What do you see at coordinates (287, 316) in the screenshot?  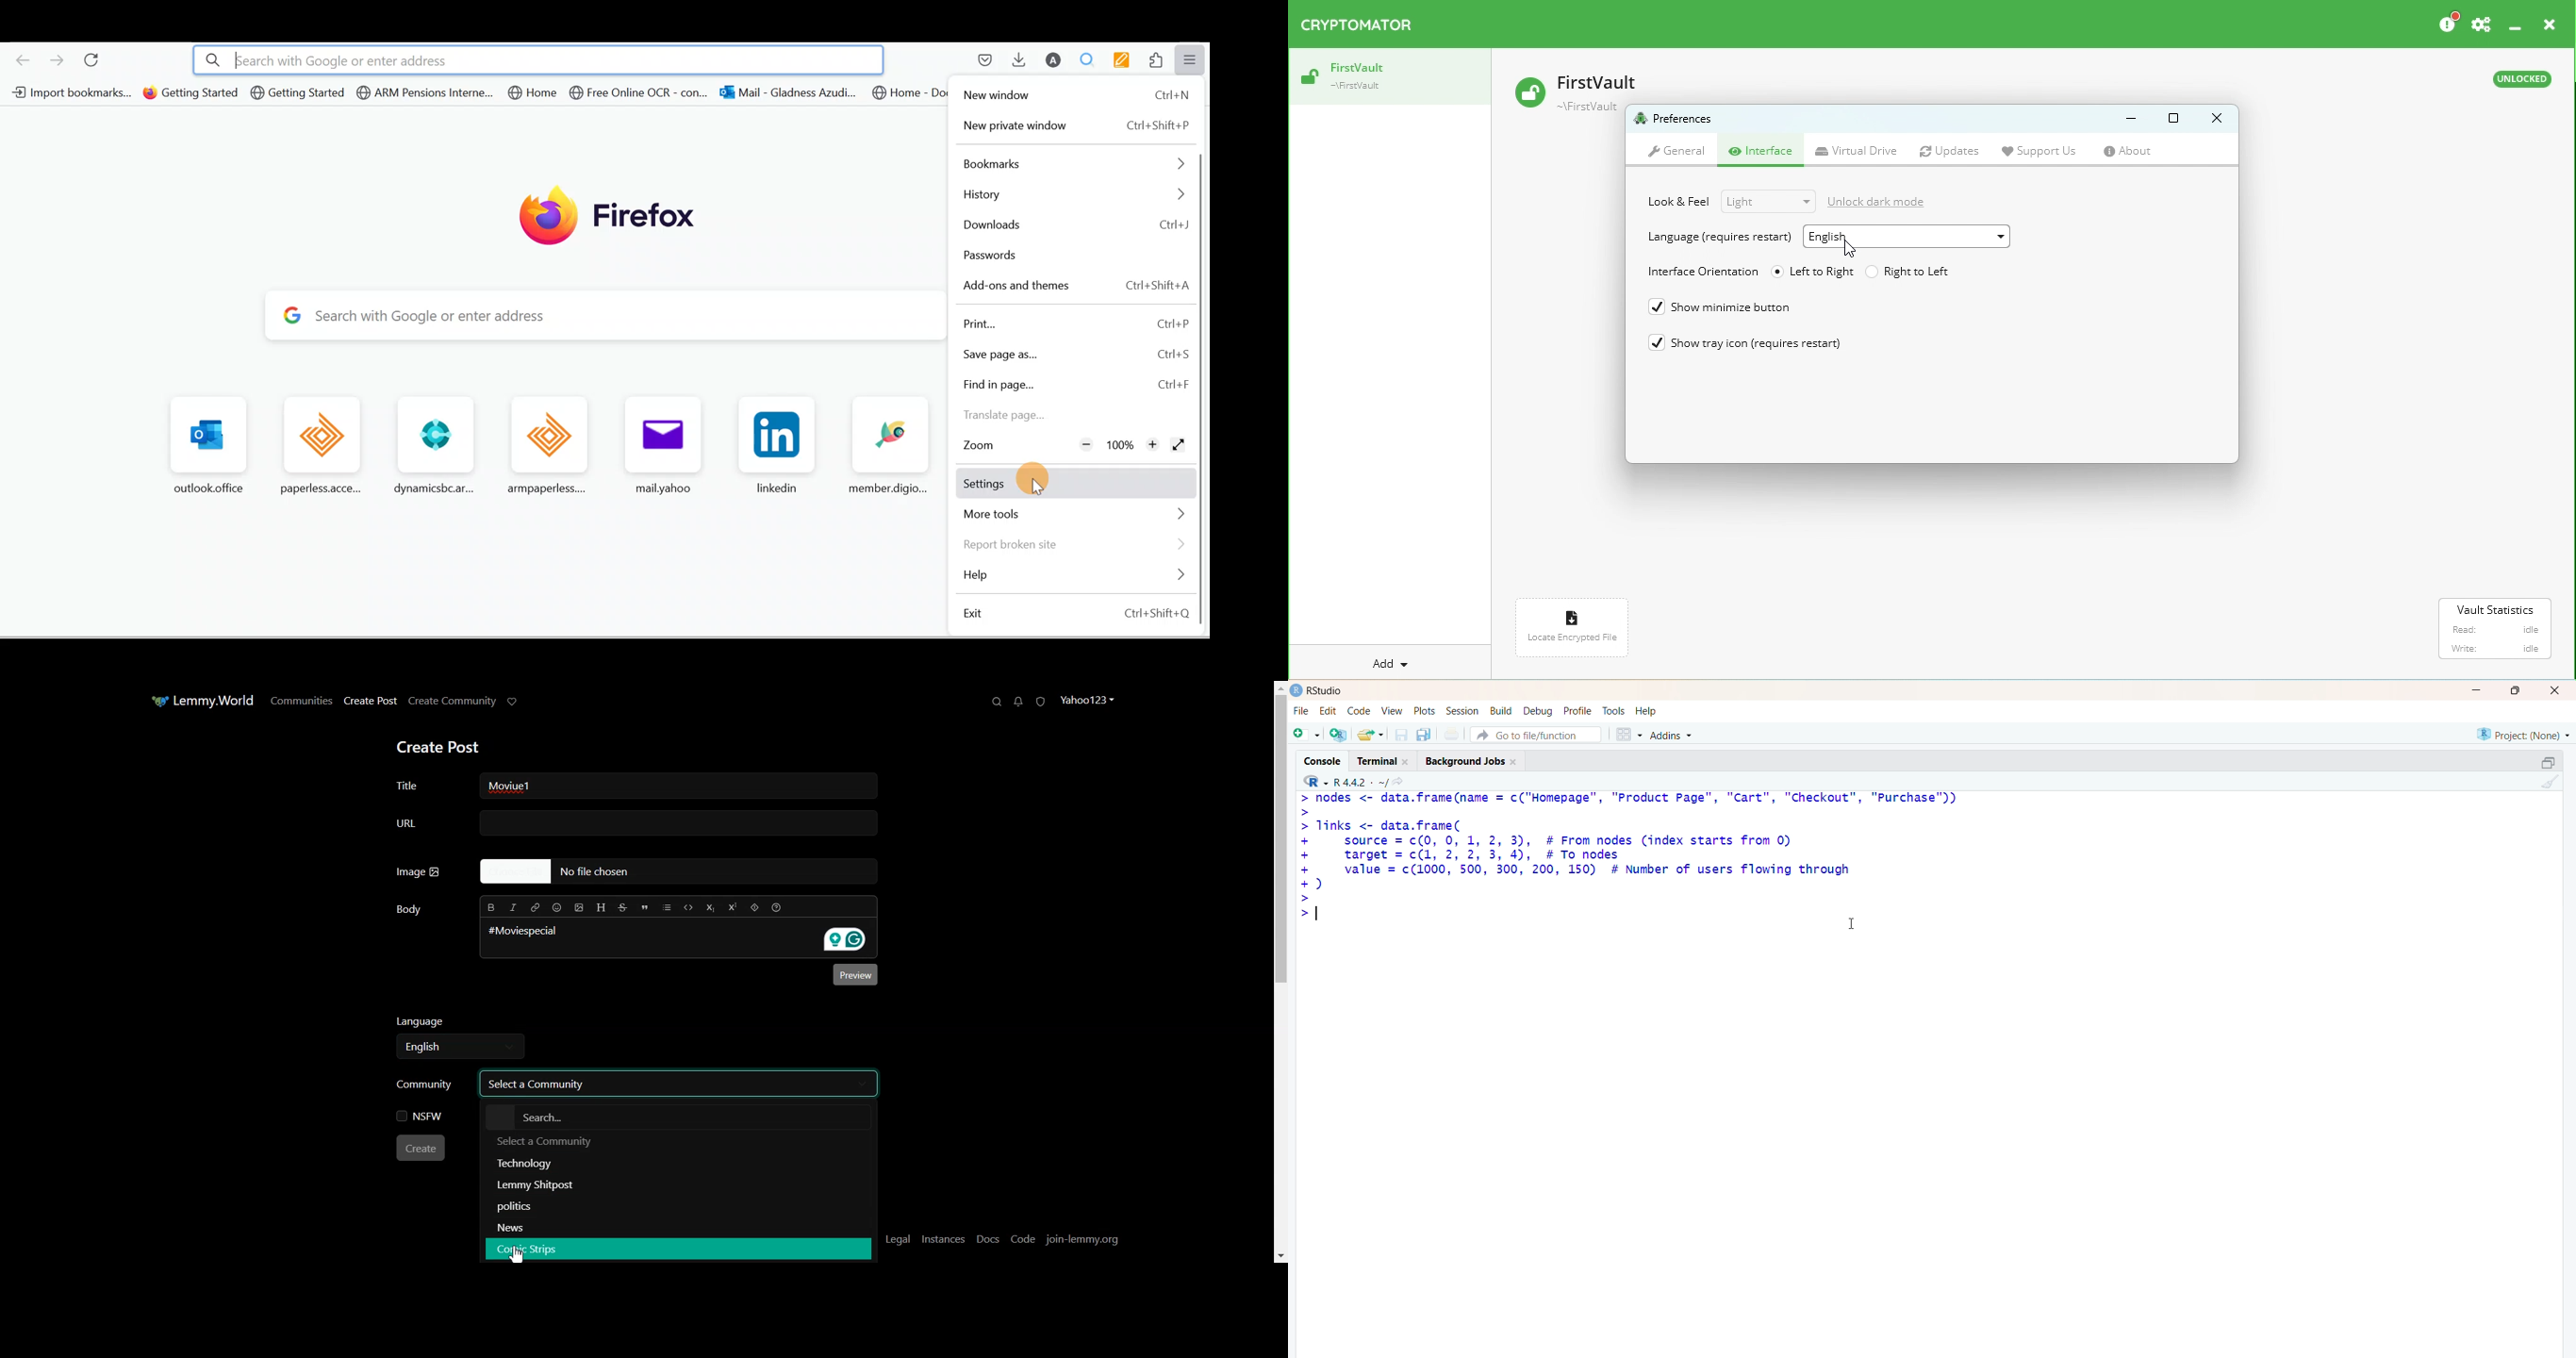 I see `Google logo` at bounding box center [287, 316].